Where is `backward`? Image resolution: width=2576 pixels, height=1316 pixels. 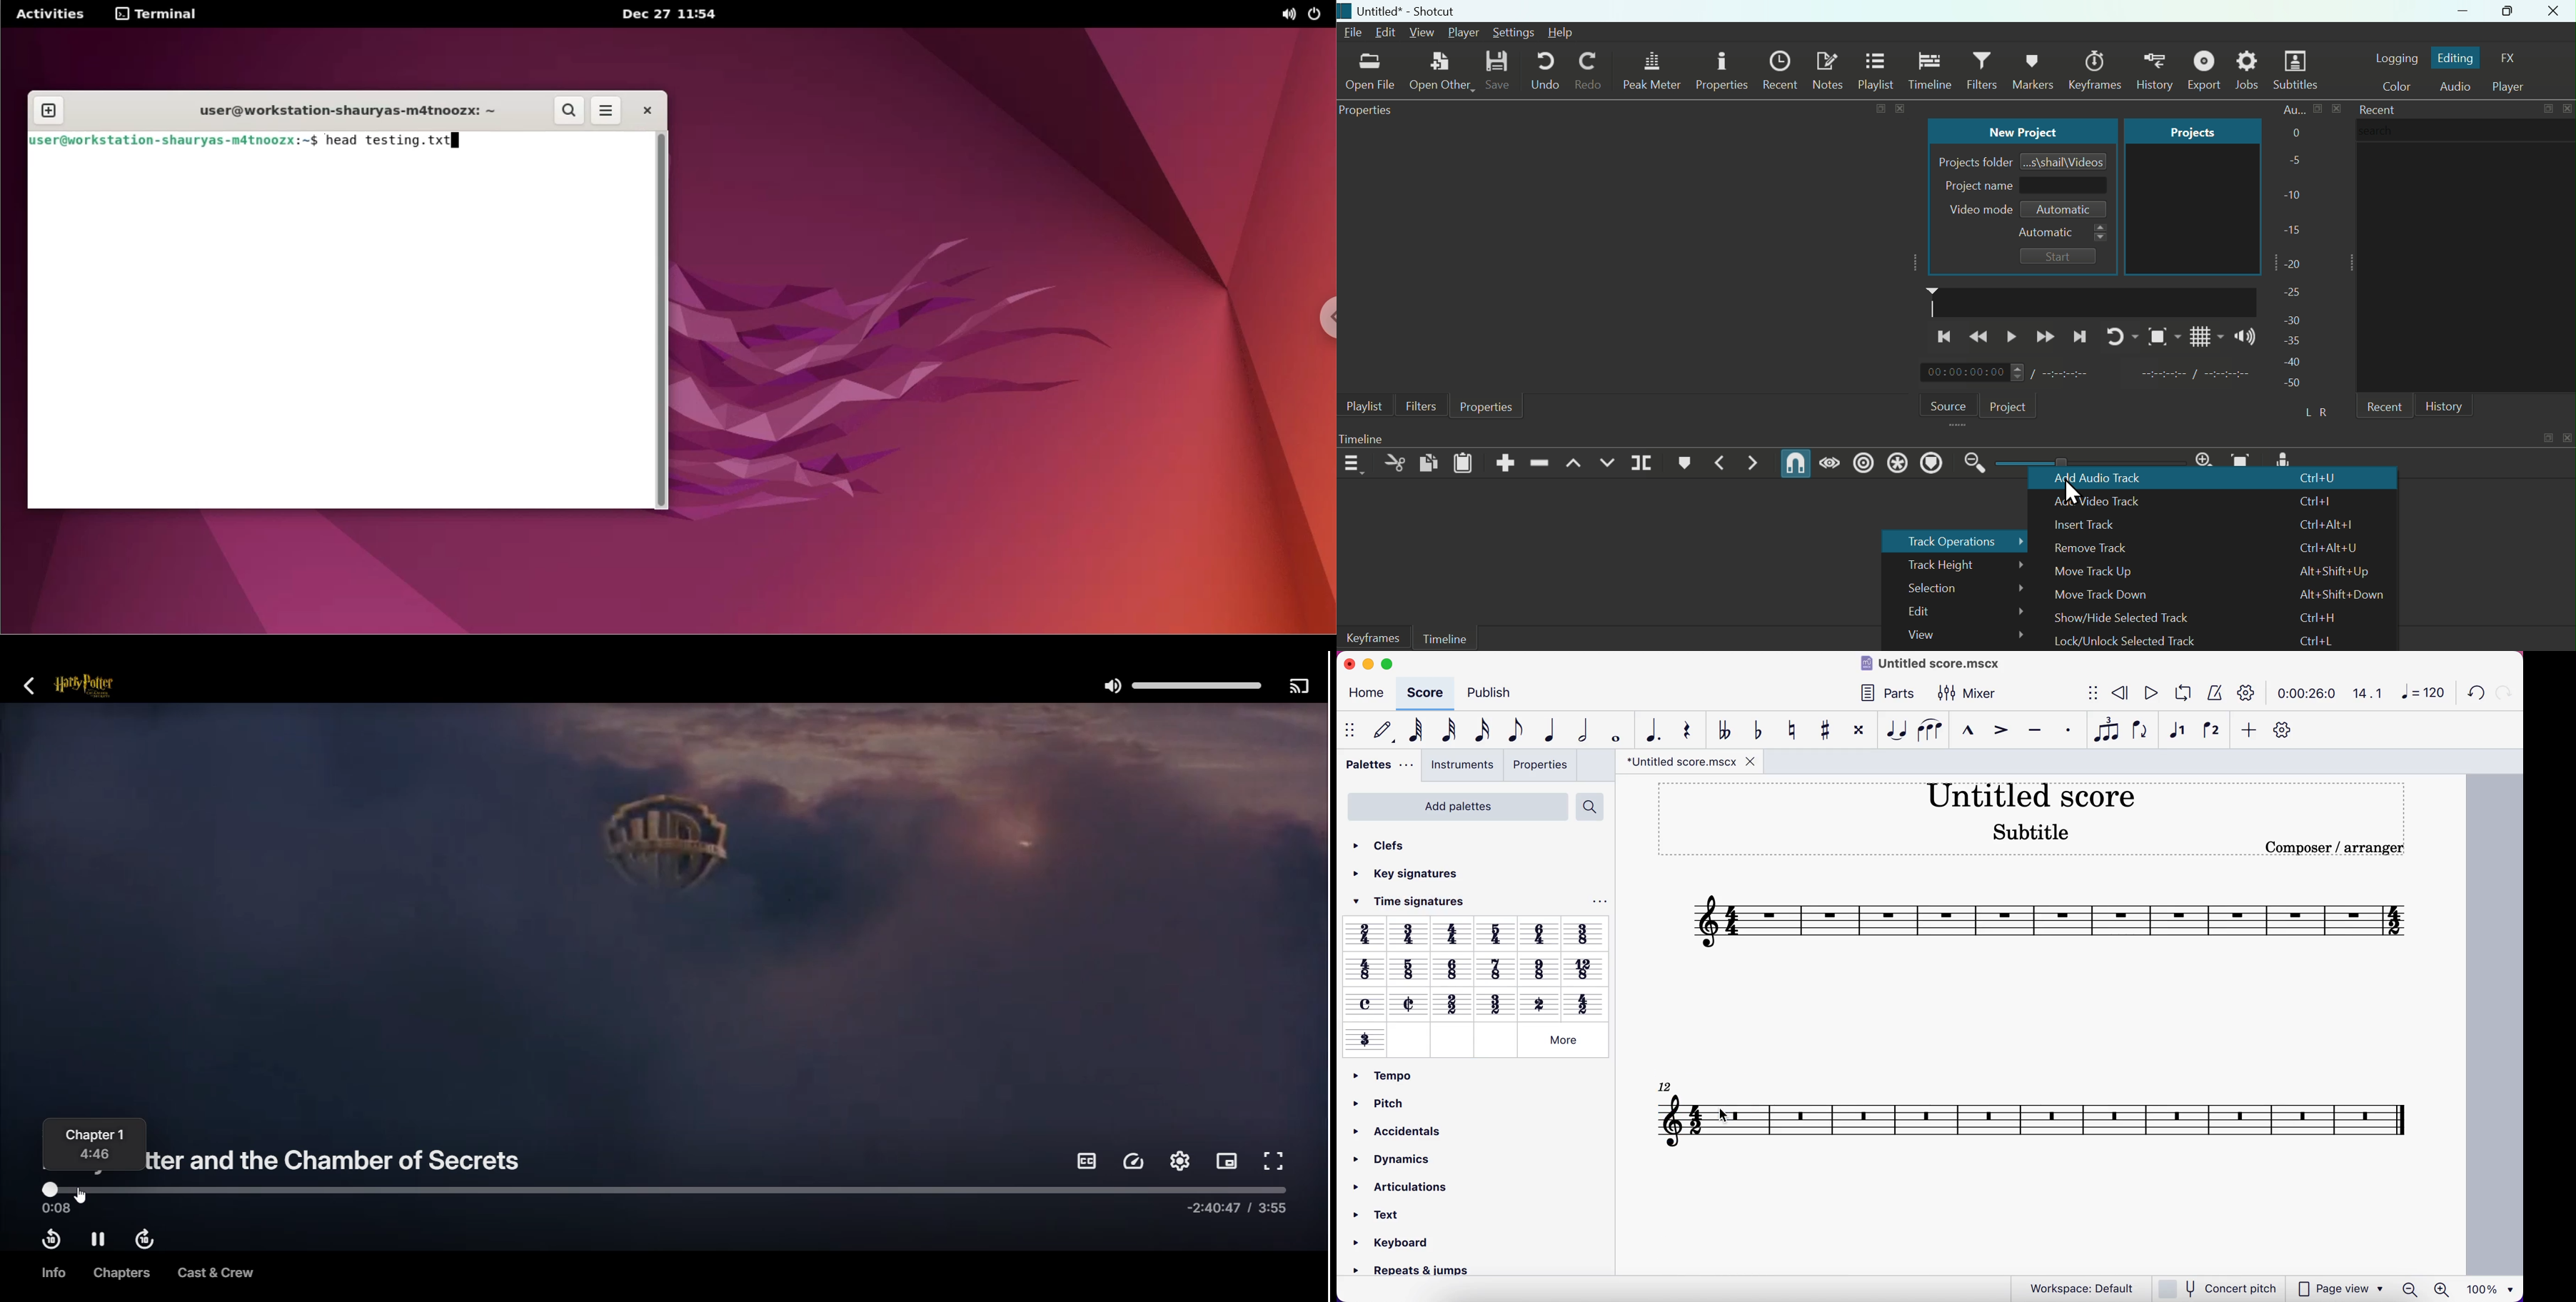
backward is located at coordinates (1983, 338).